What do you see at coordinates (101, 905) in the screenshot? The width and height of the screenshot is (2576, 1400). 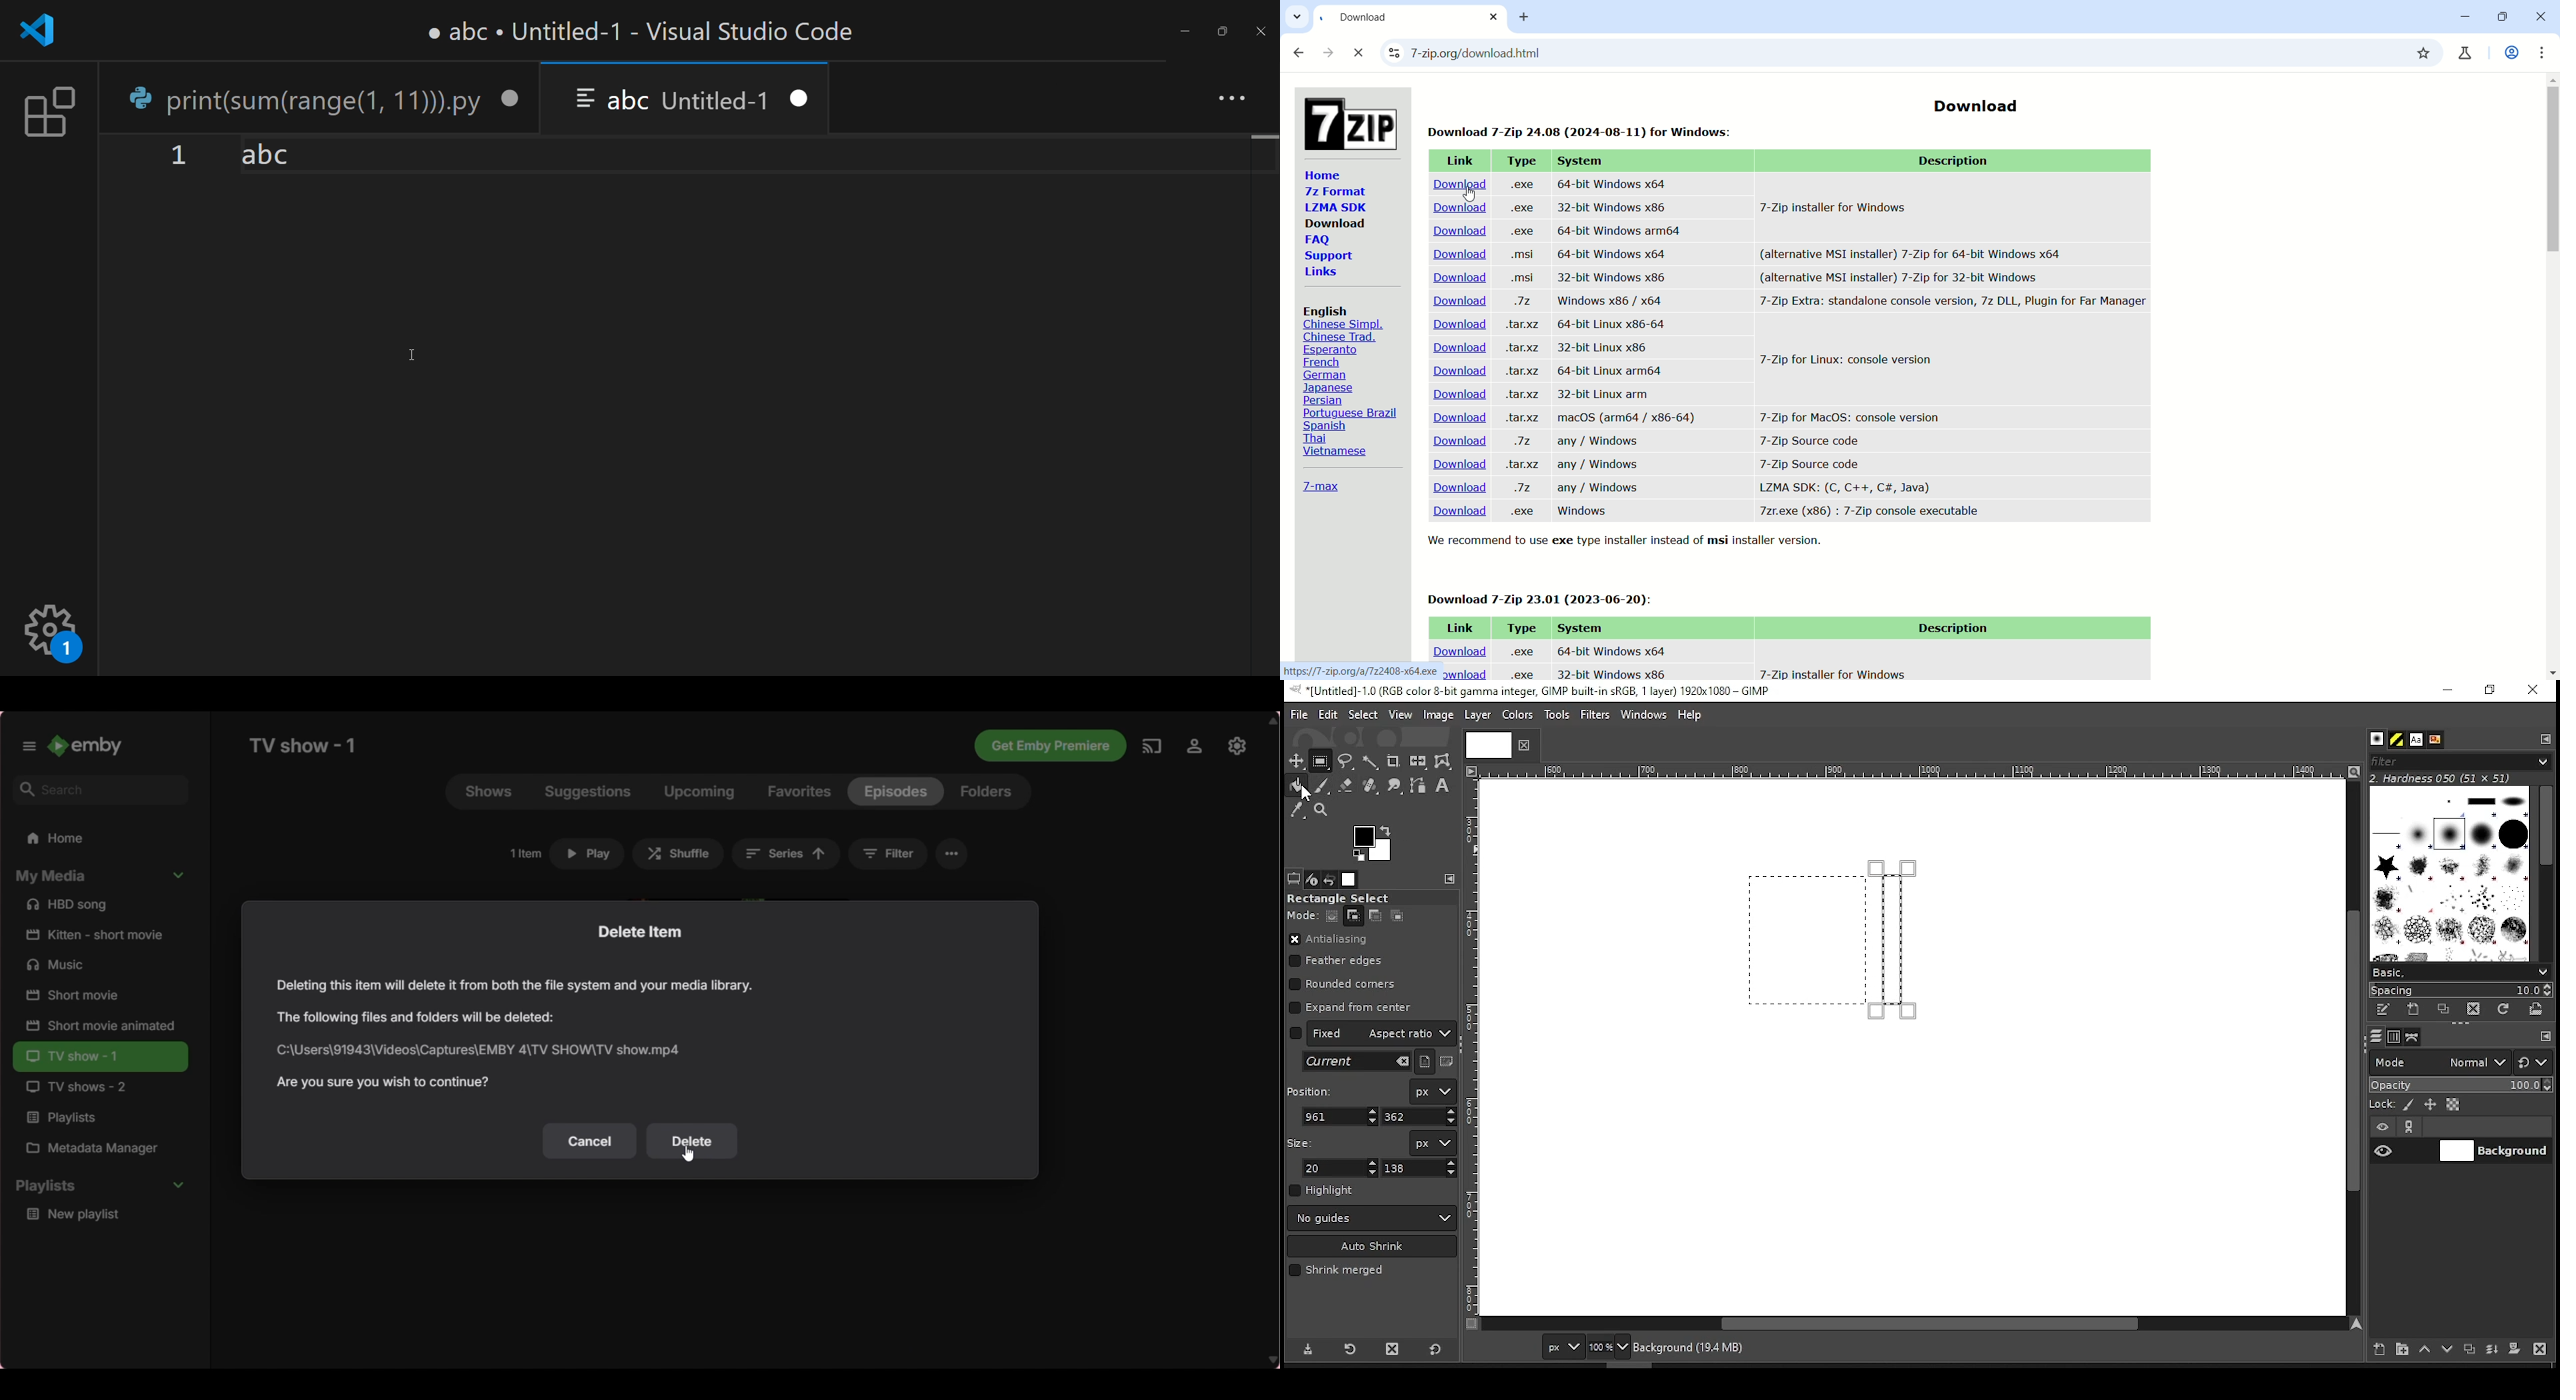 I see `Song` at bounding box center [101, 905].